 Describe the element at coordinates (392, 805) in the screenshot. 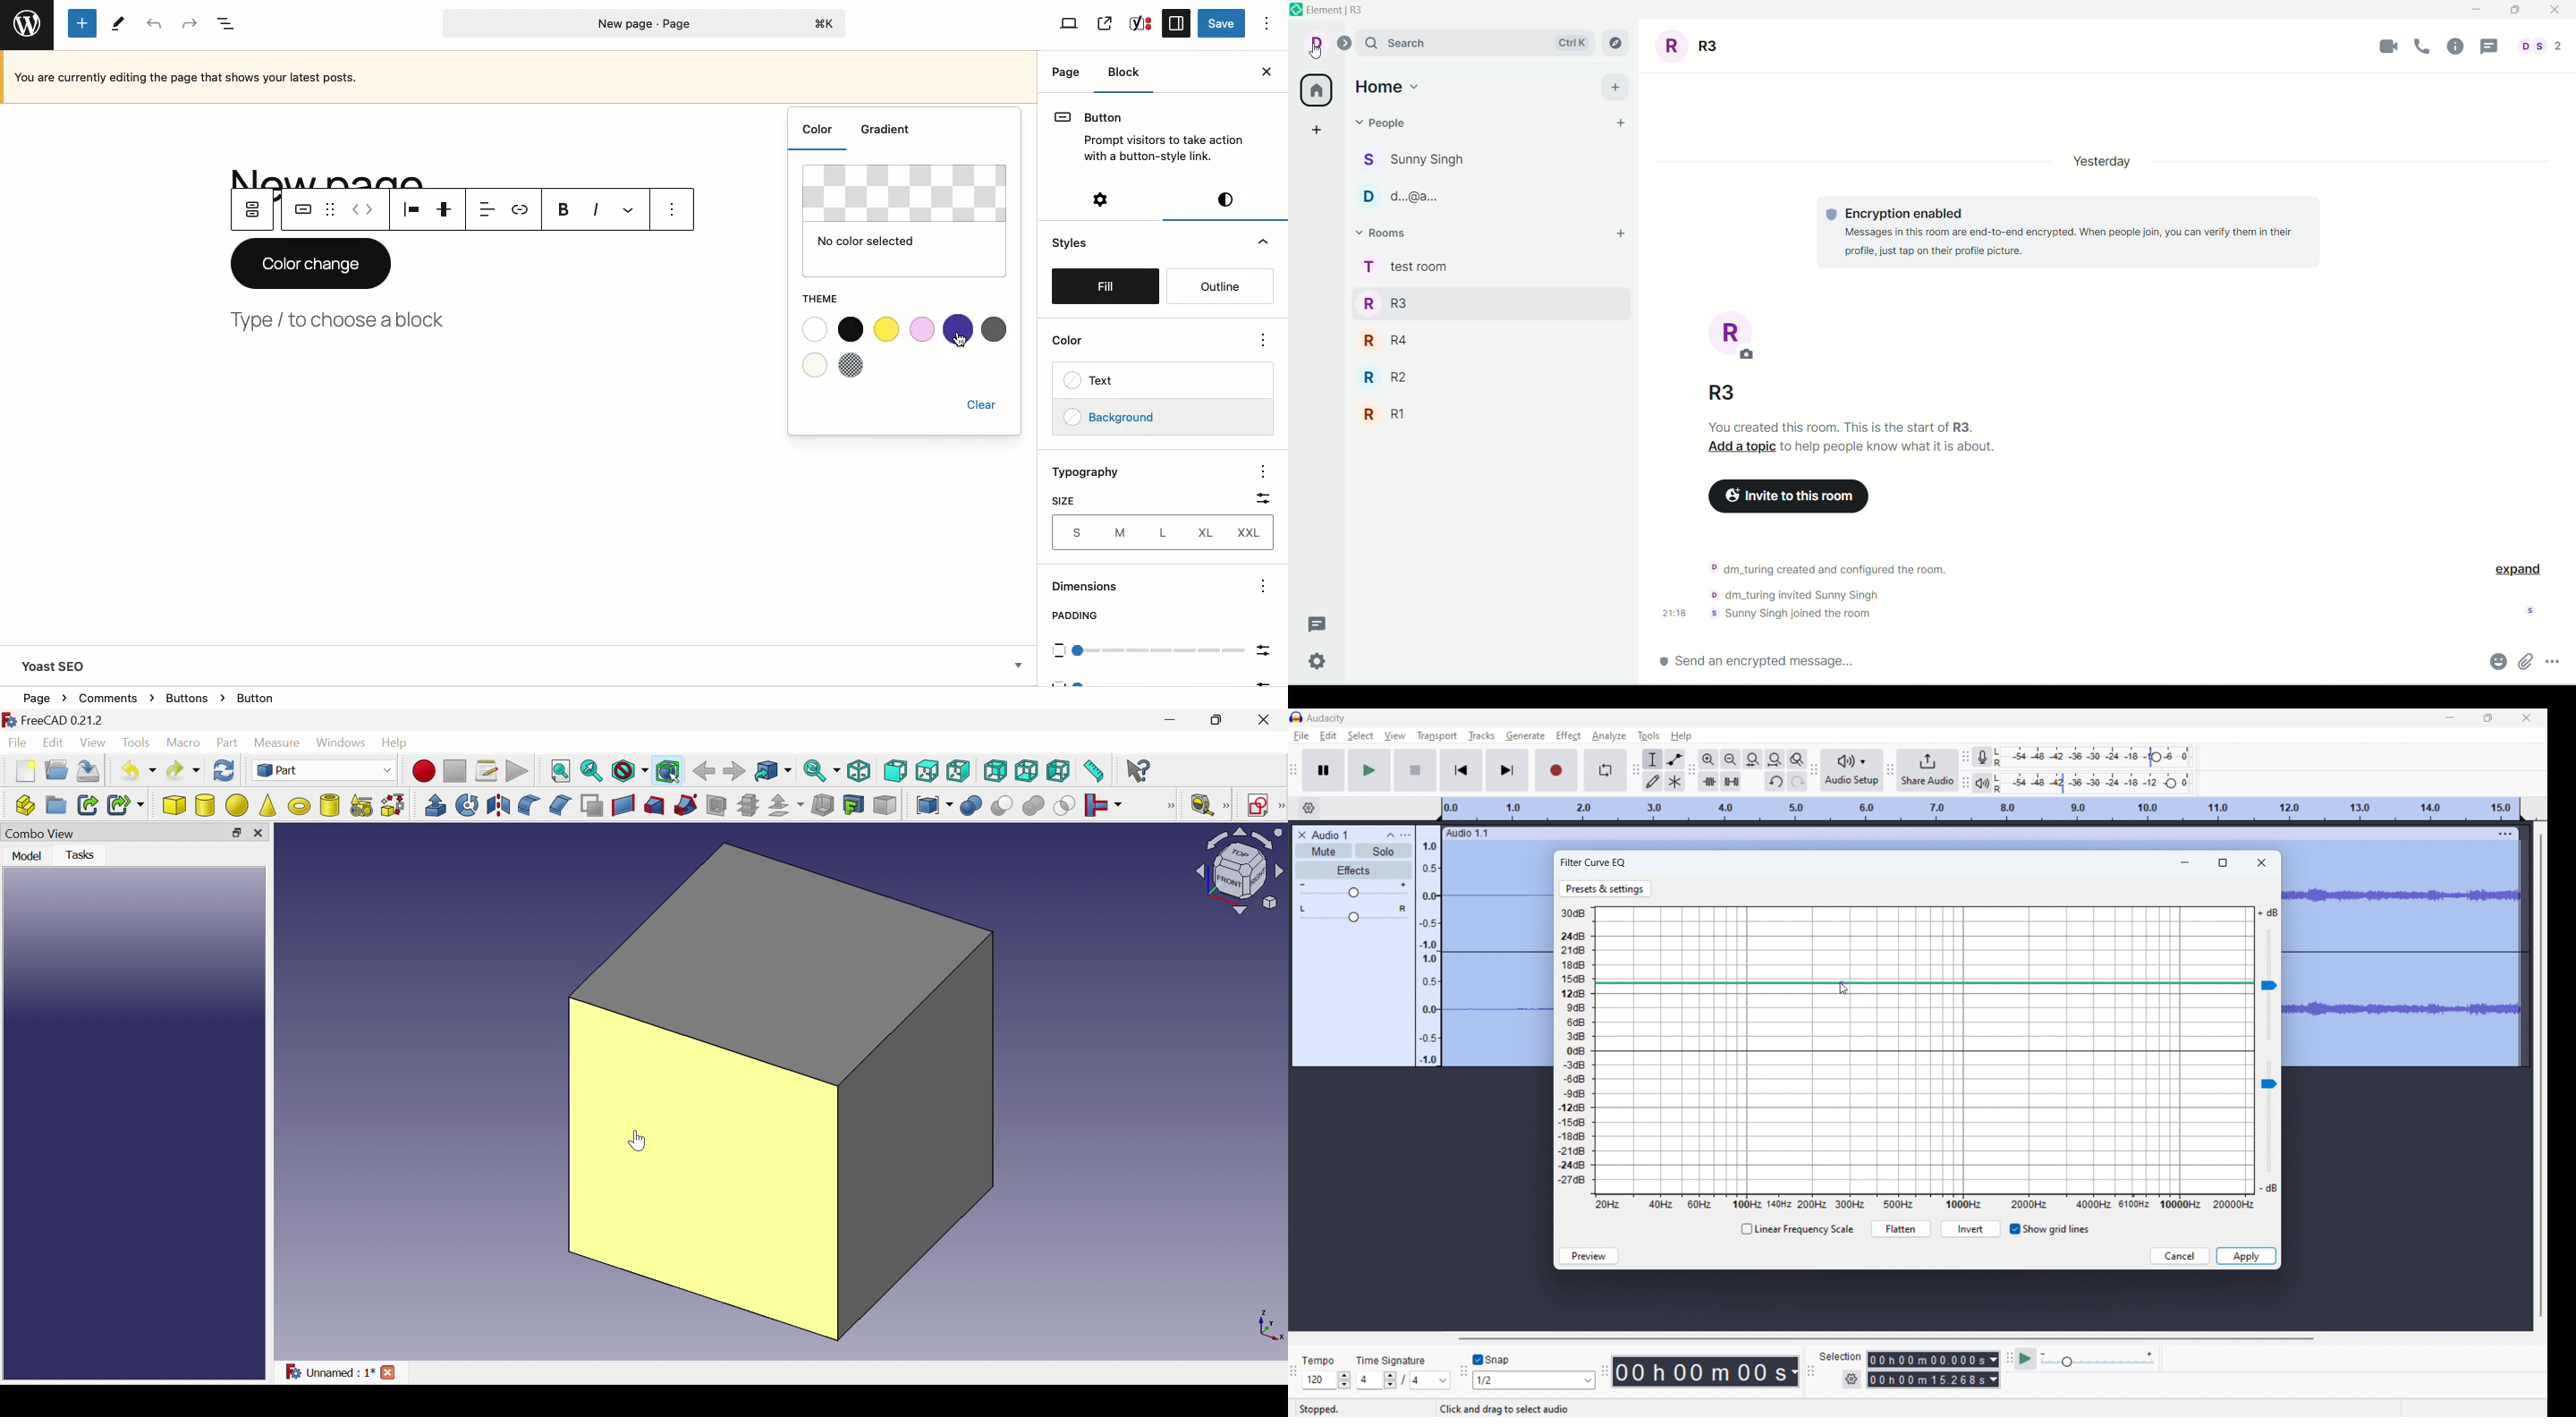

I see `Shape builder...` at that location.